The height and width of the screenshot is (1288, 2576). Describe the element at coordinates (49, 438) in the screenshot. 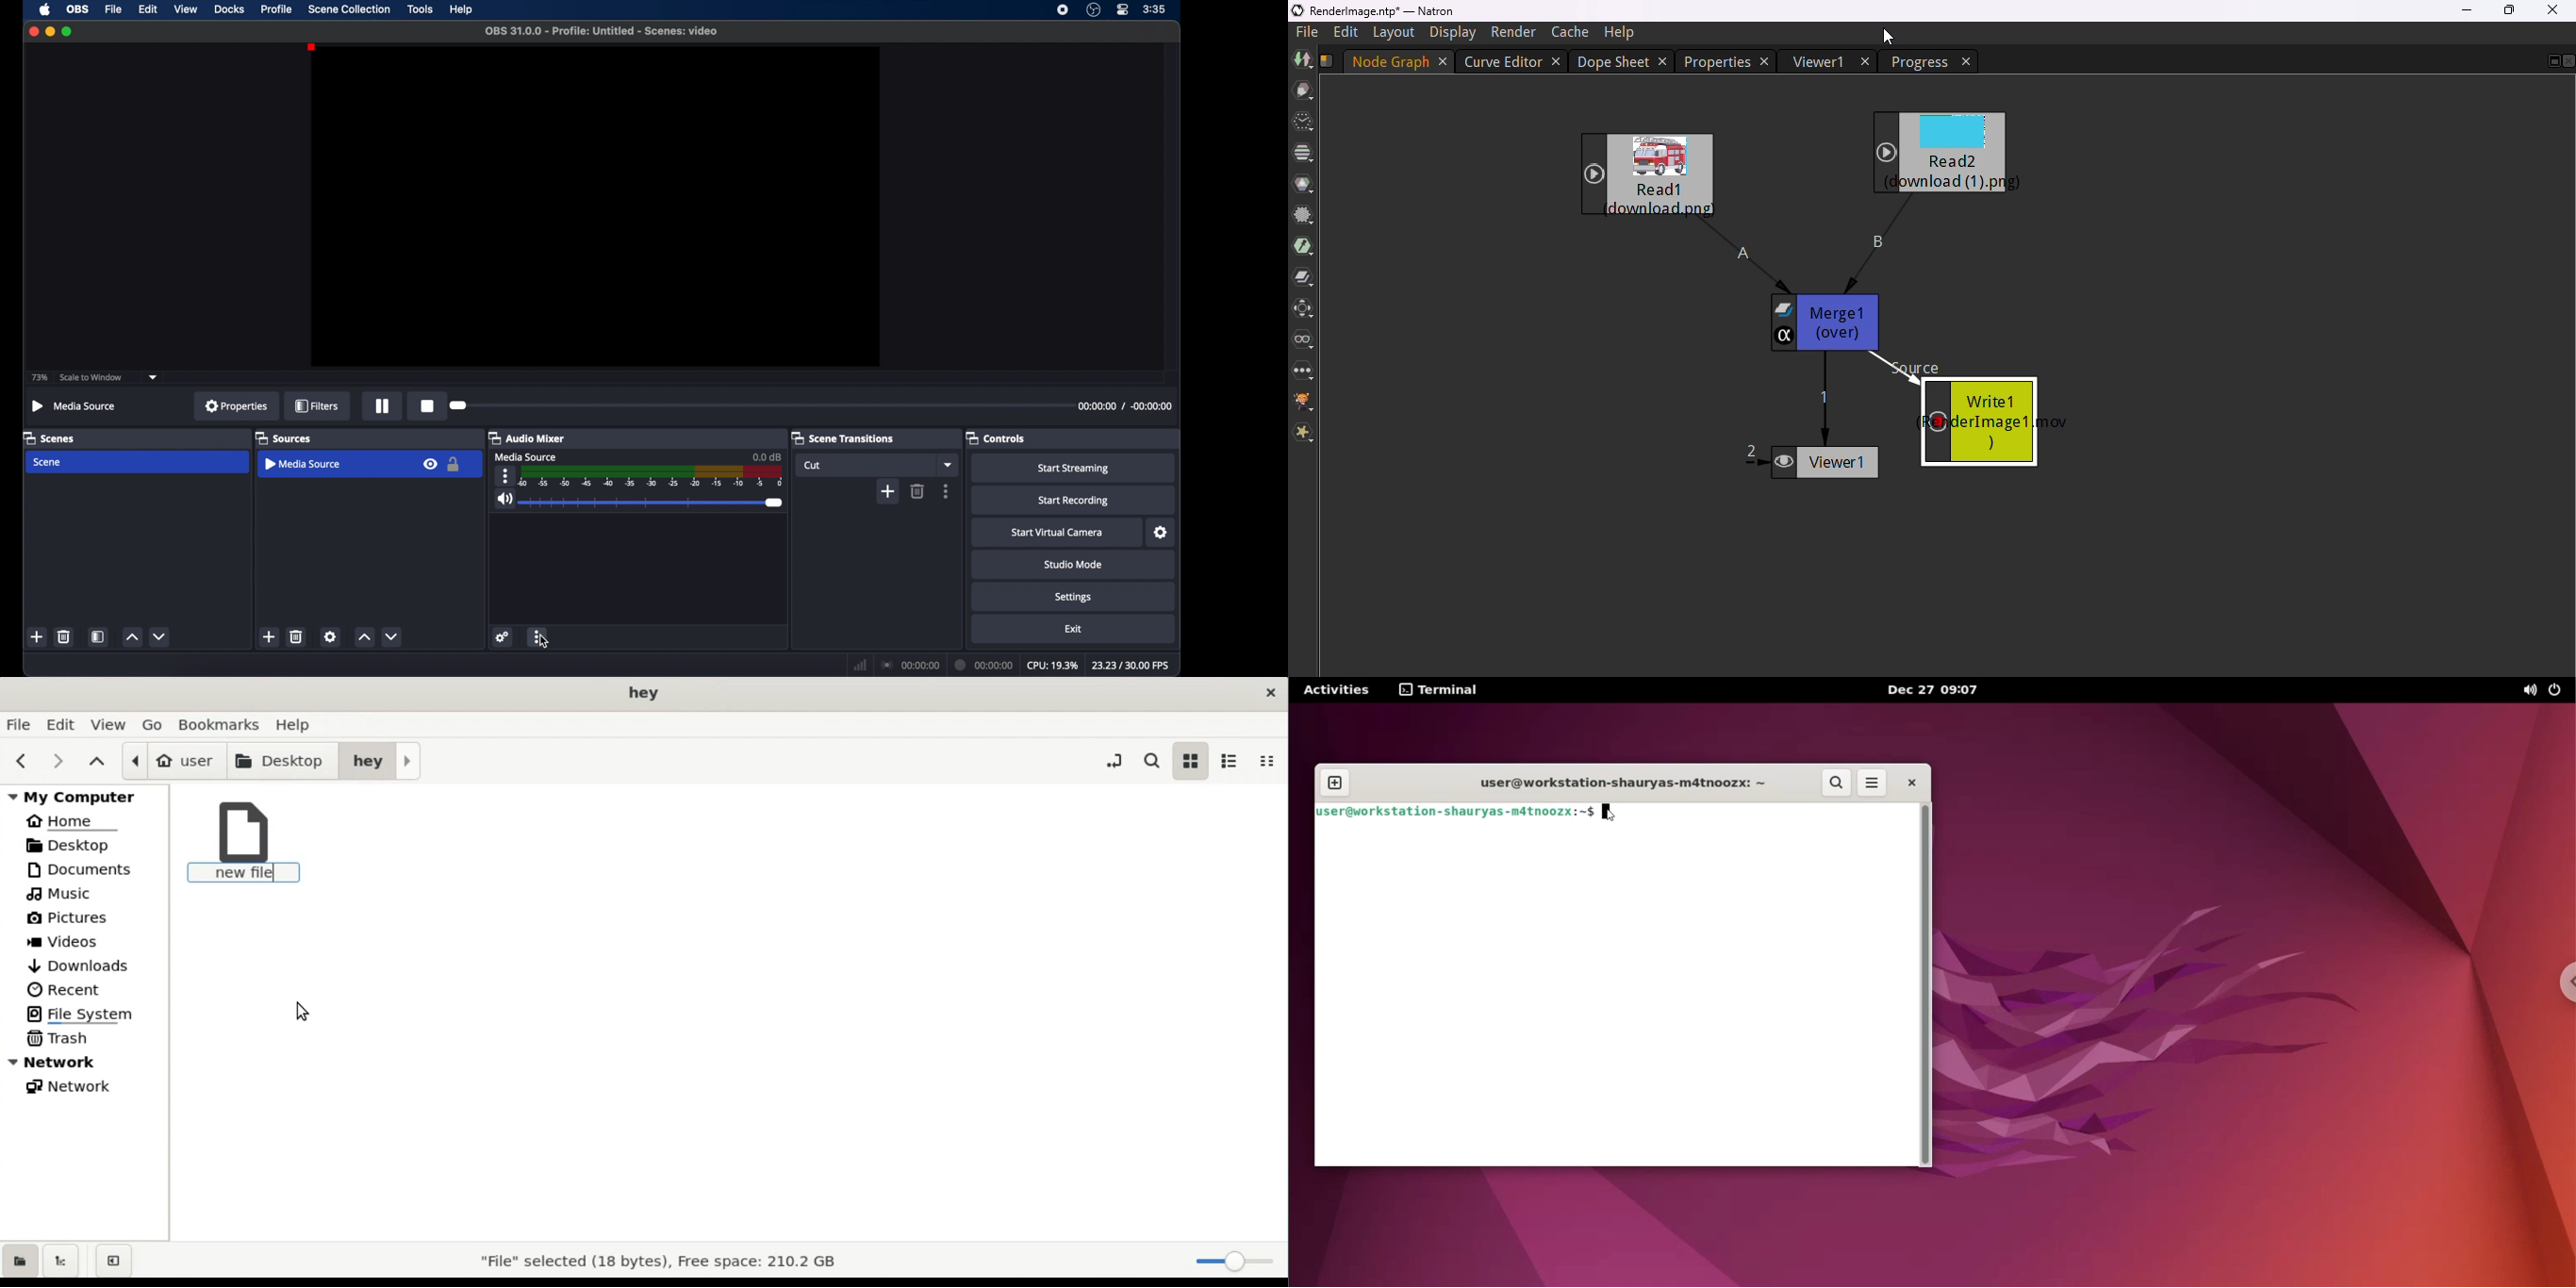

I see `scenes` at that location.